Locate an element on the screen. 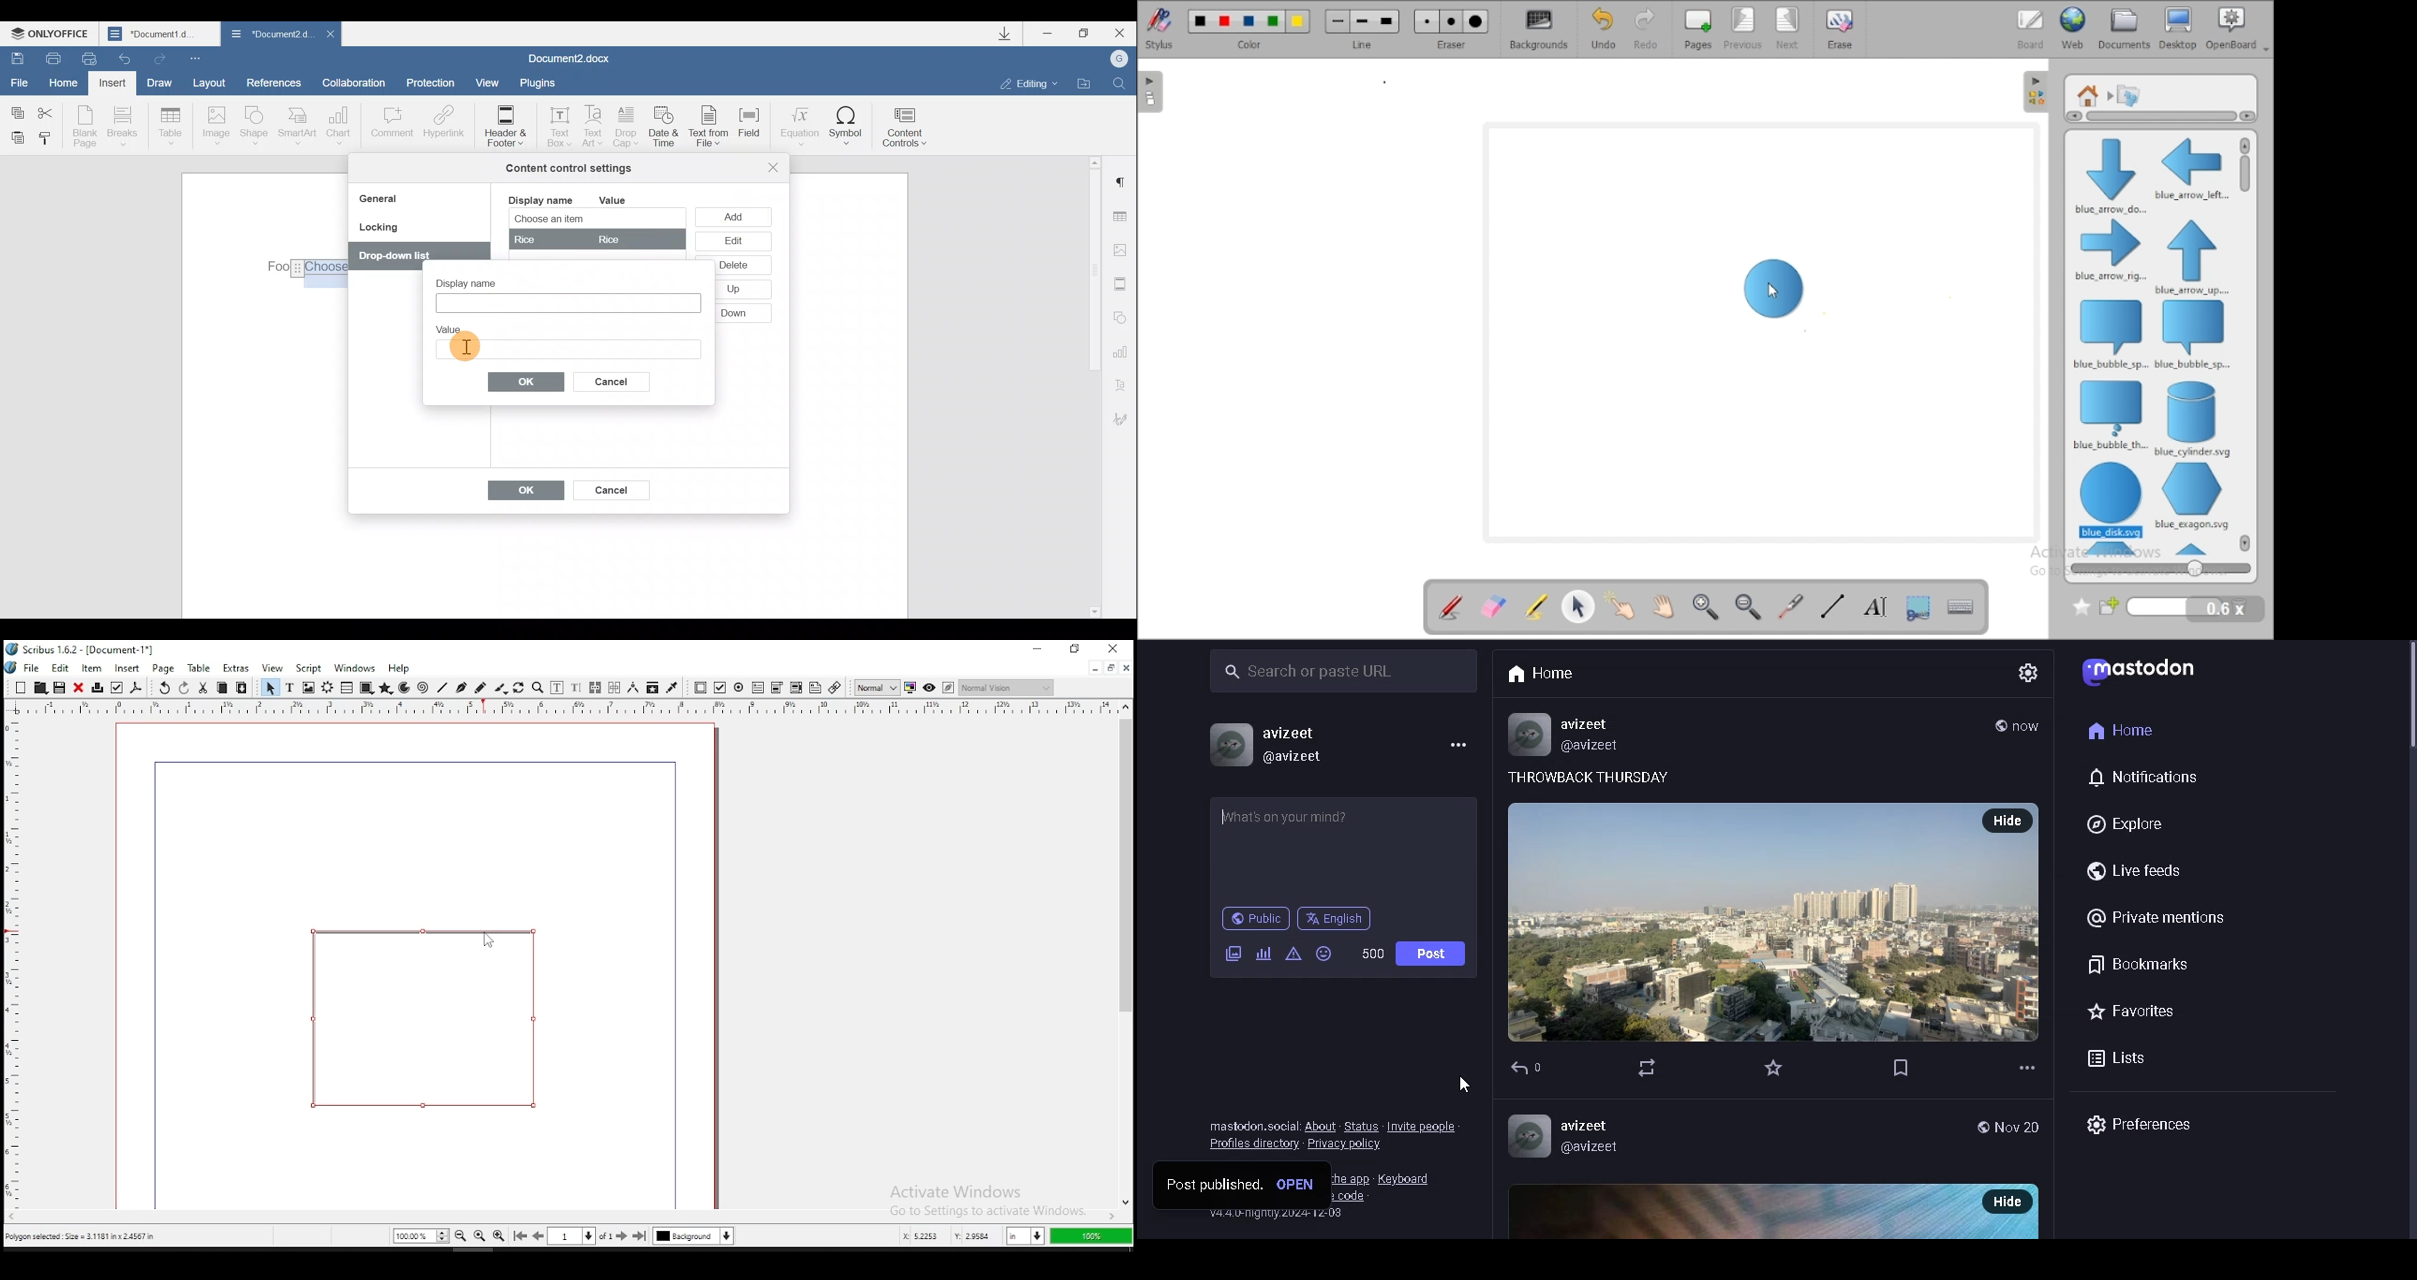  SmartArt is located at coordinates (298, 125).